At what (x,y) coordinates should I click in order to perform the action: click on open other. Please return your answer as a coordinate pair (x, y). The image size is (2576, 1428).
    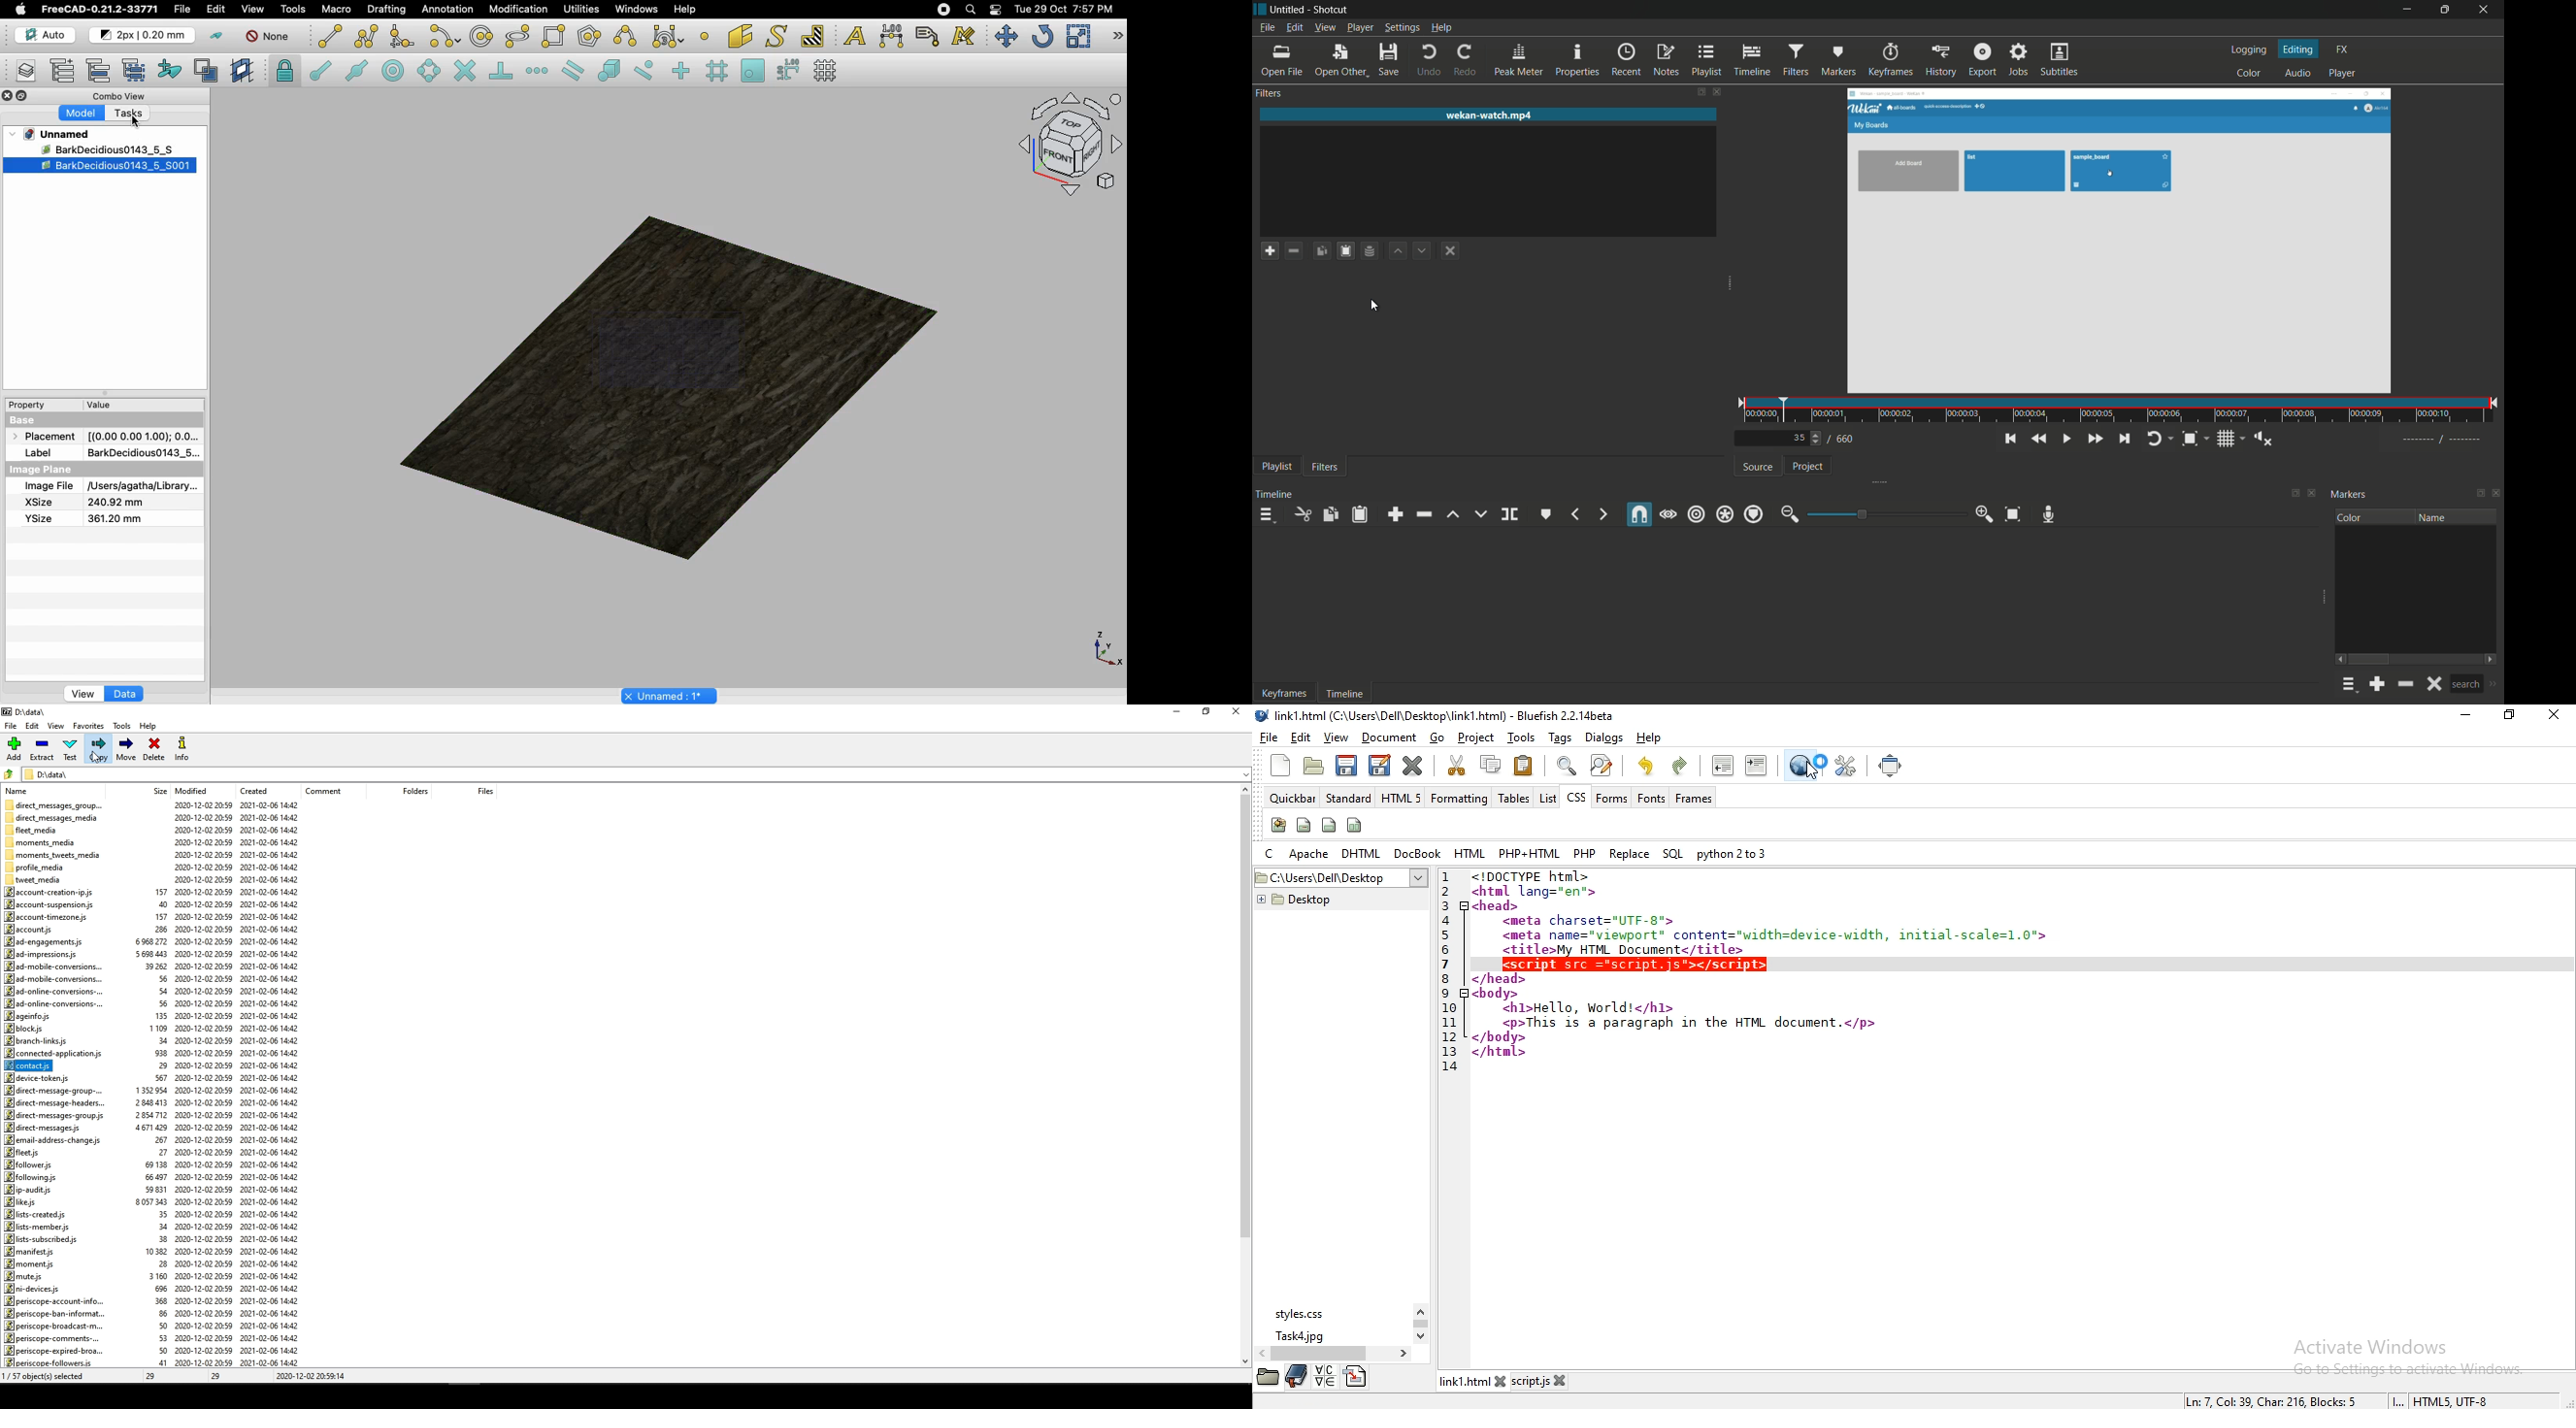
    Looking at the image, I should click on (1340, 61).